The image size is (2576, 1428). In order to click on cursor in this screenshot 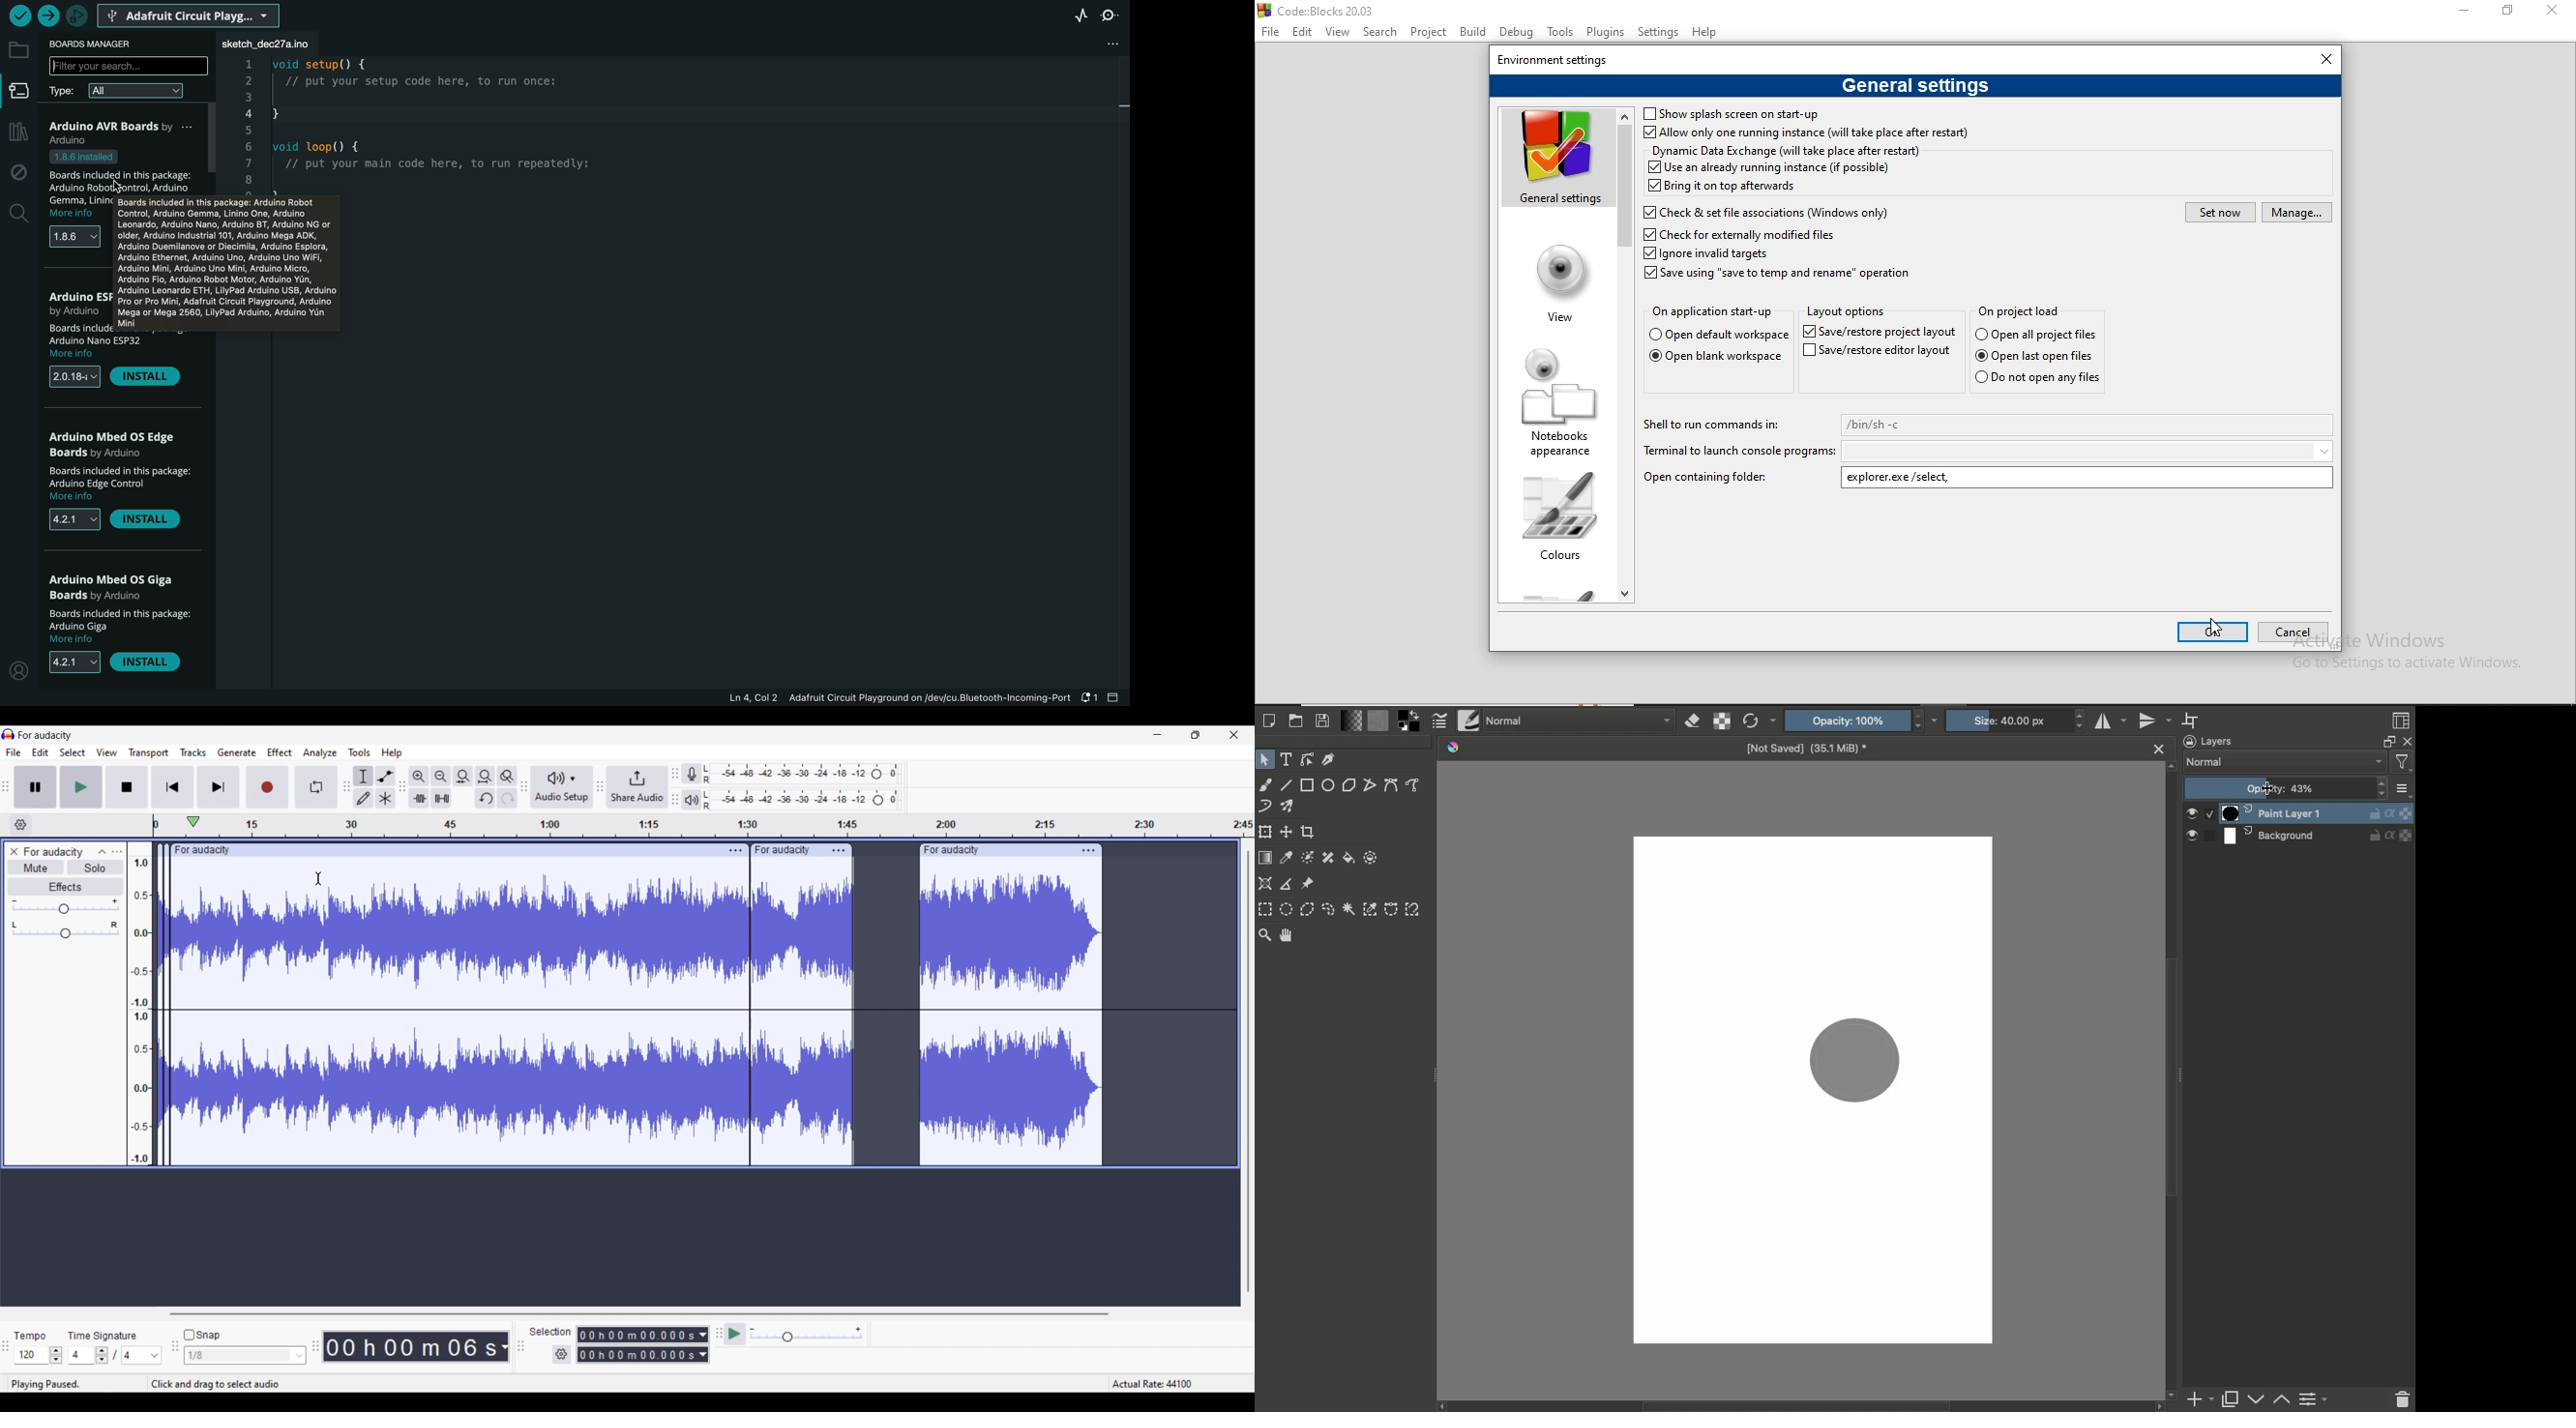, I will do `click(320, 879)`.